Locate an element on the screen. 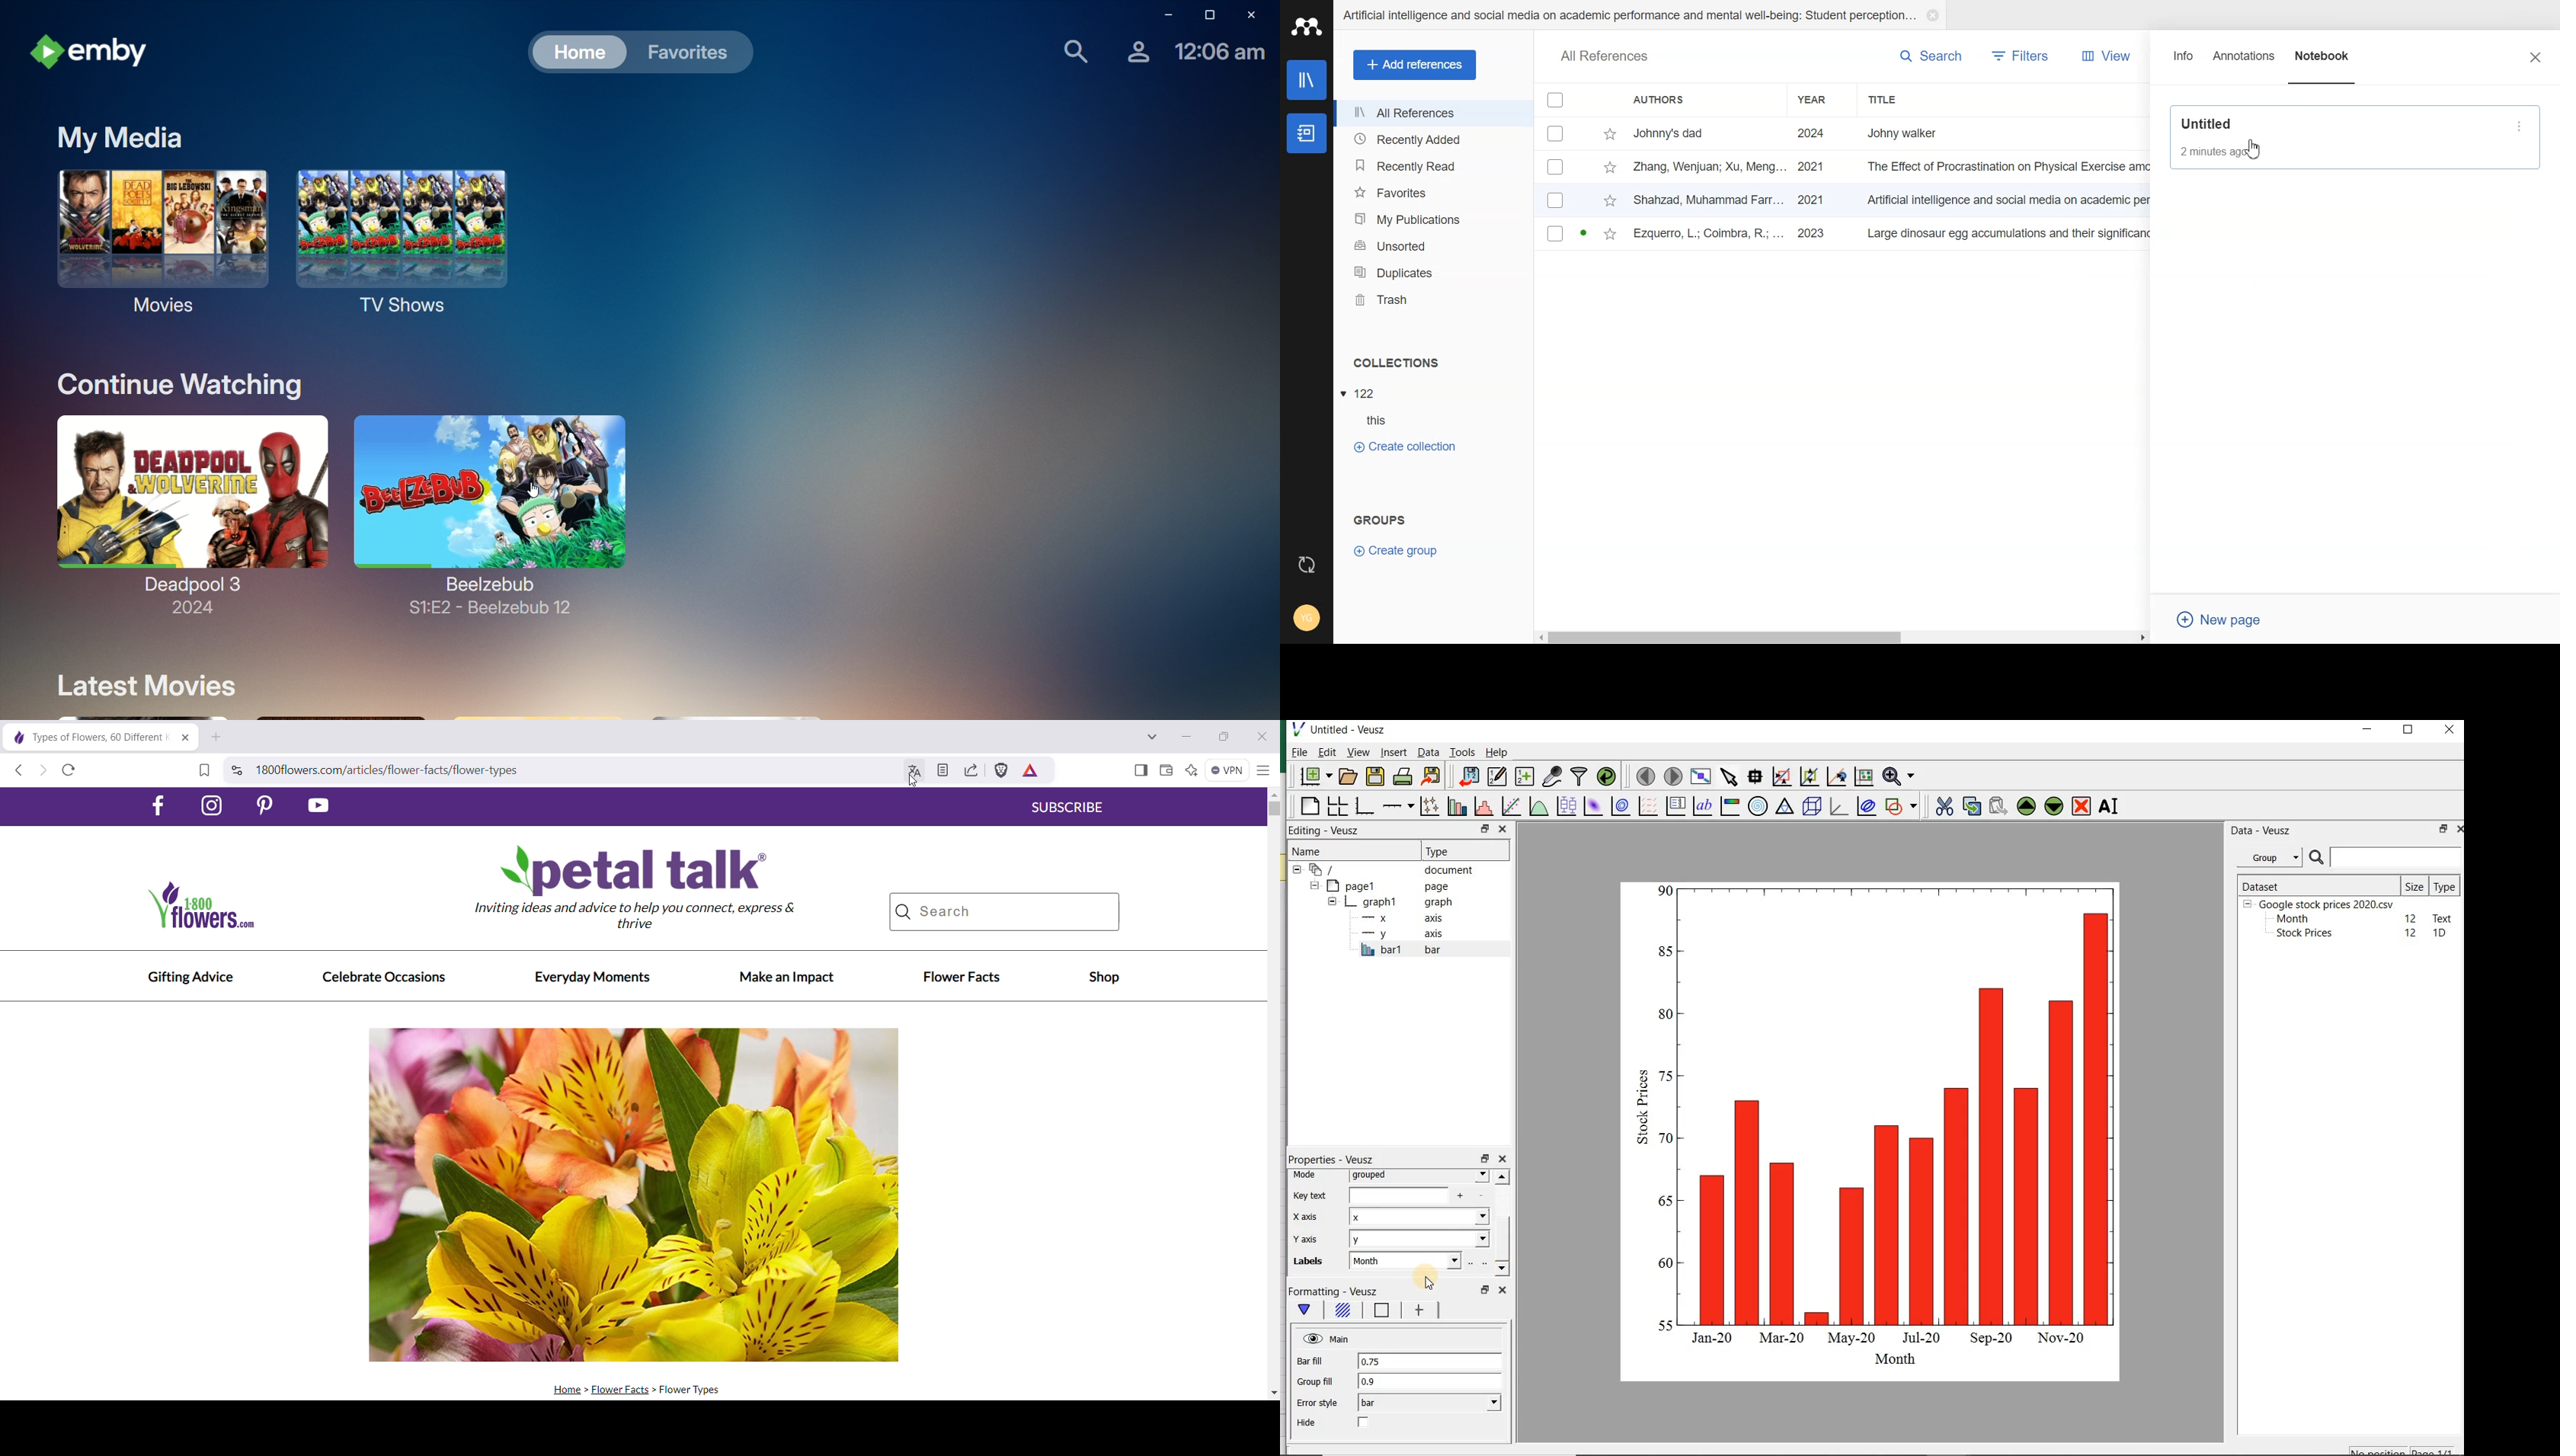  12 is located at coordinates (2412, 933).